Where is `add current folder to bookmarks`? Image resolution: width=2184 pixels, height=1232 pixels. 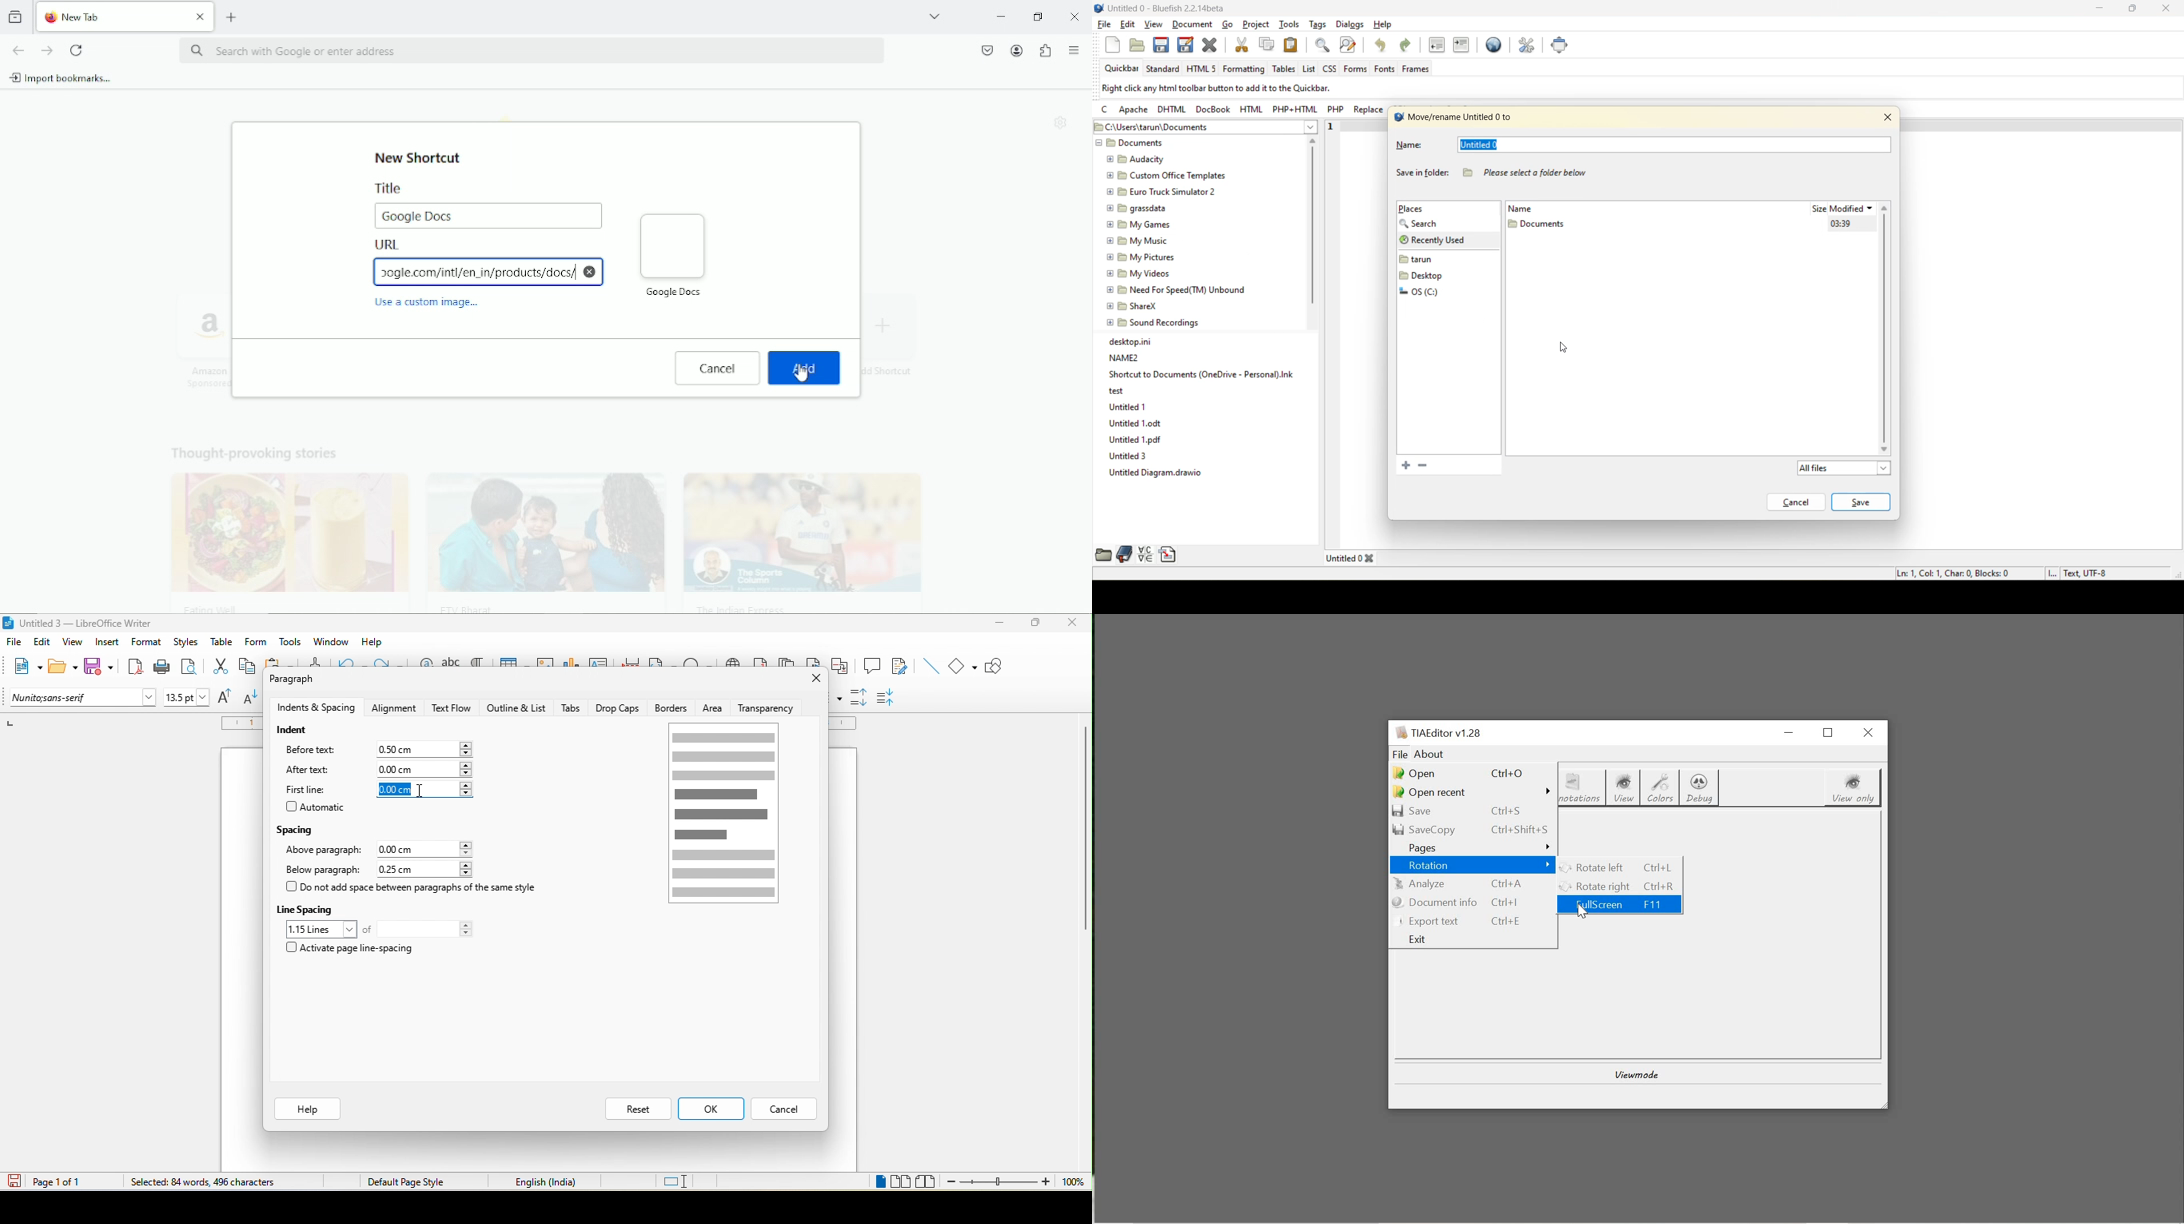
add current folder to bookmarks is located at coordinates (1406, 466).